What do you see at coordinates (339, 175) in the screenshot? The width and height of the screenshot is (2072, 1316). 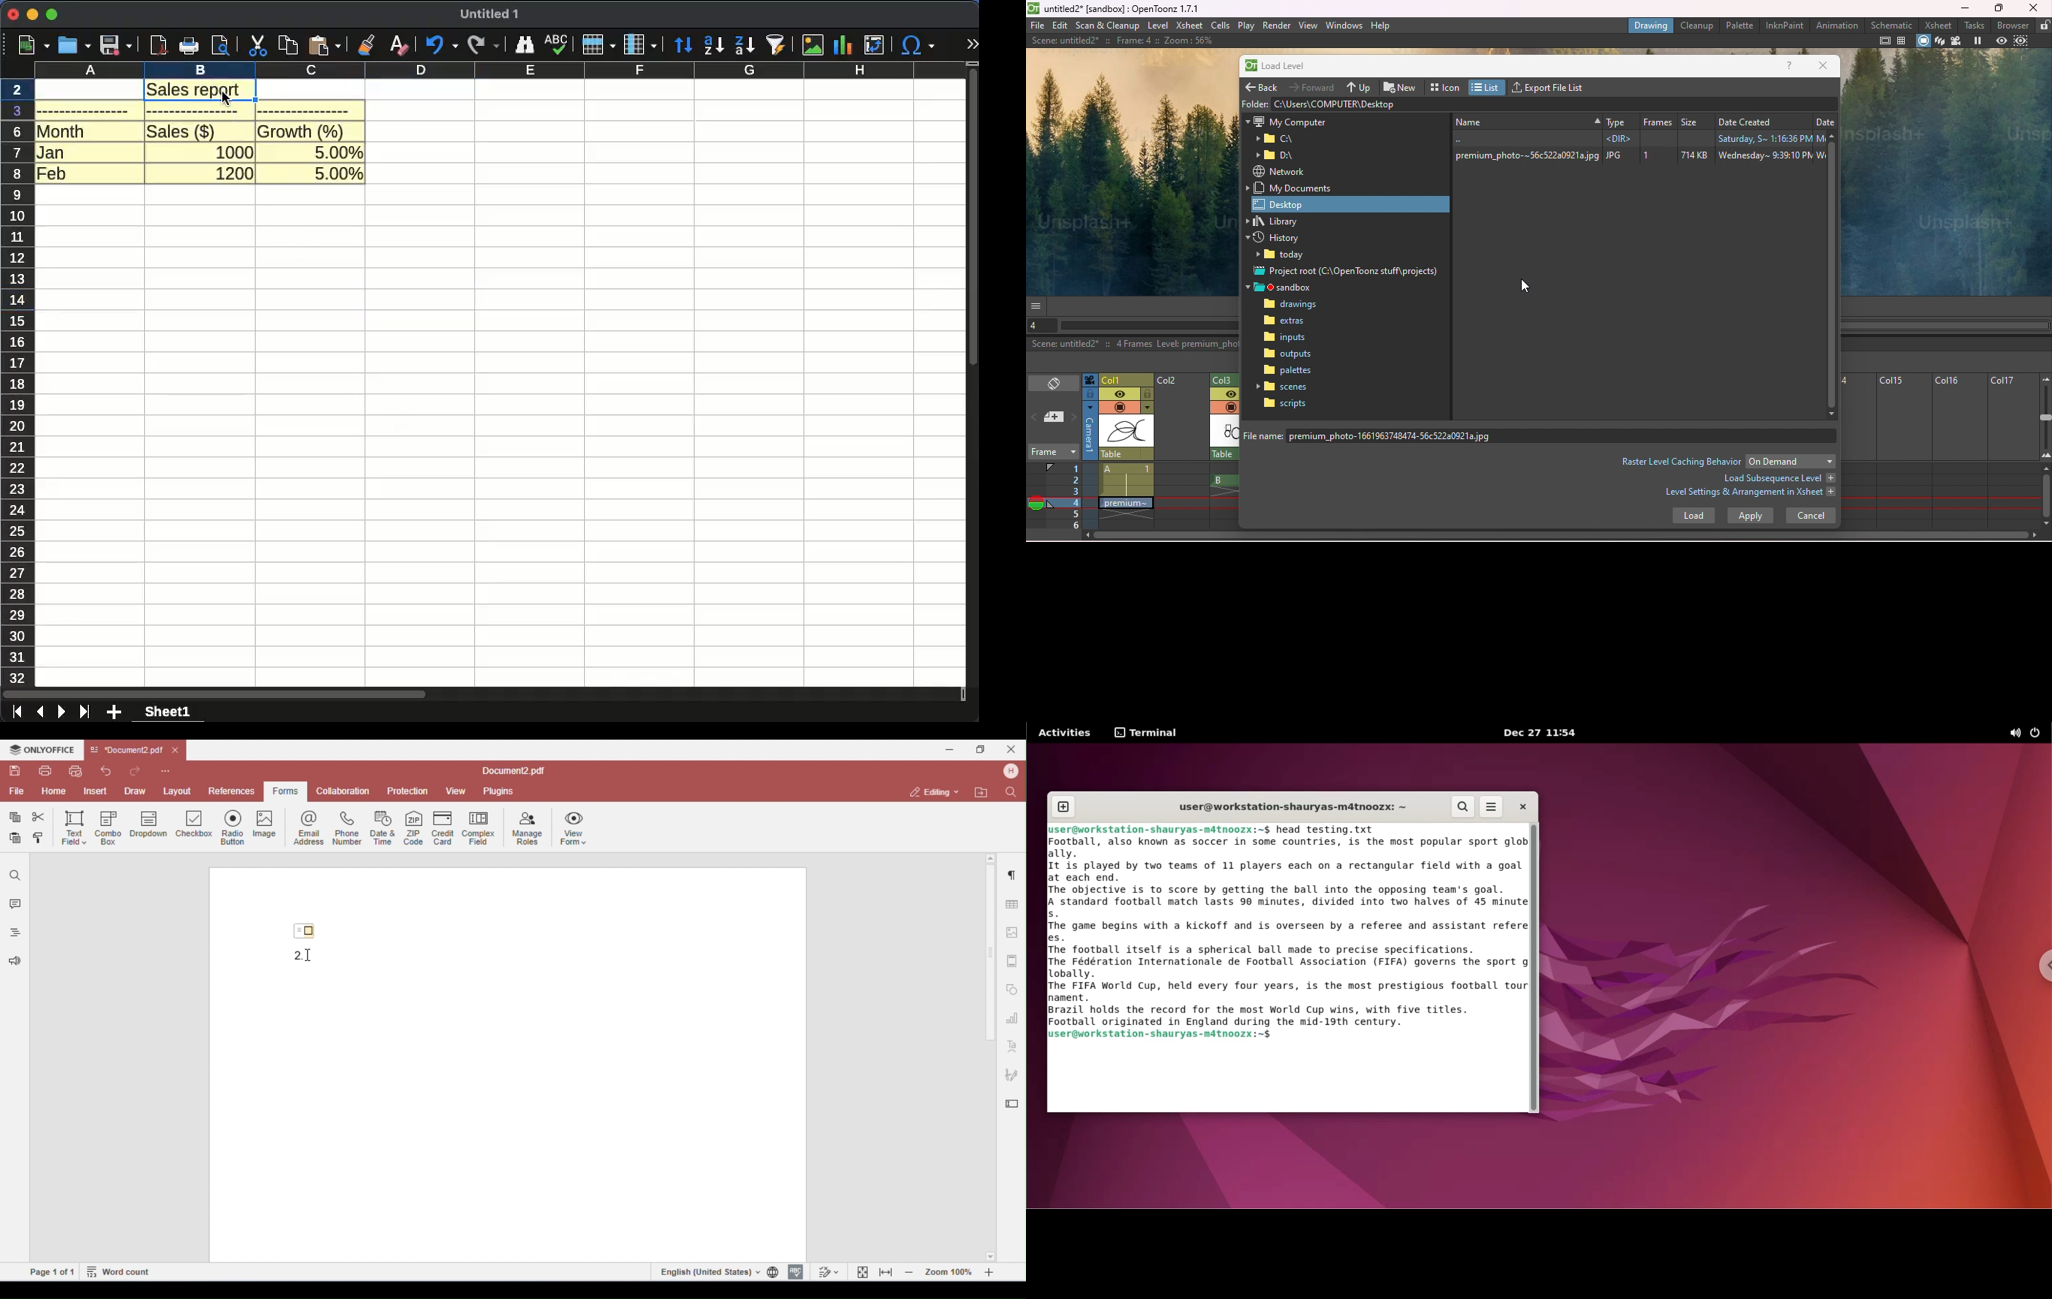 I see `5.00%` at bounding box center [339, 175].